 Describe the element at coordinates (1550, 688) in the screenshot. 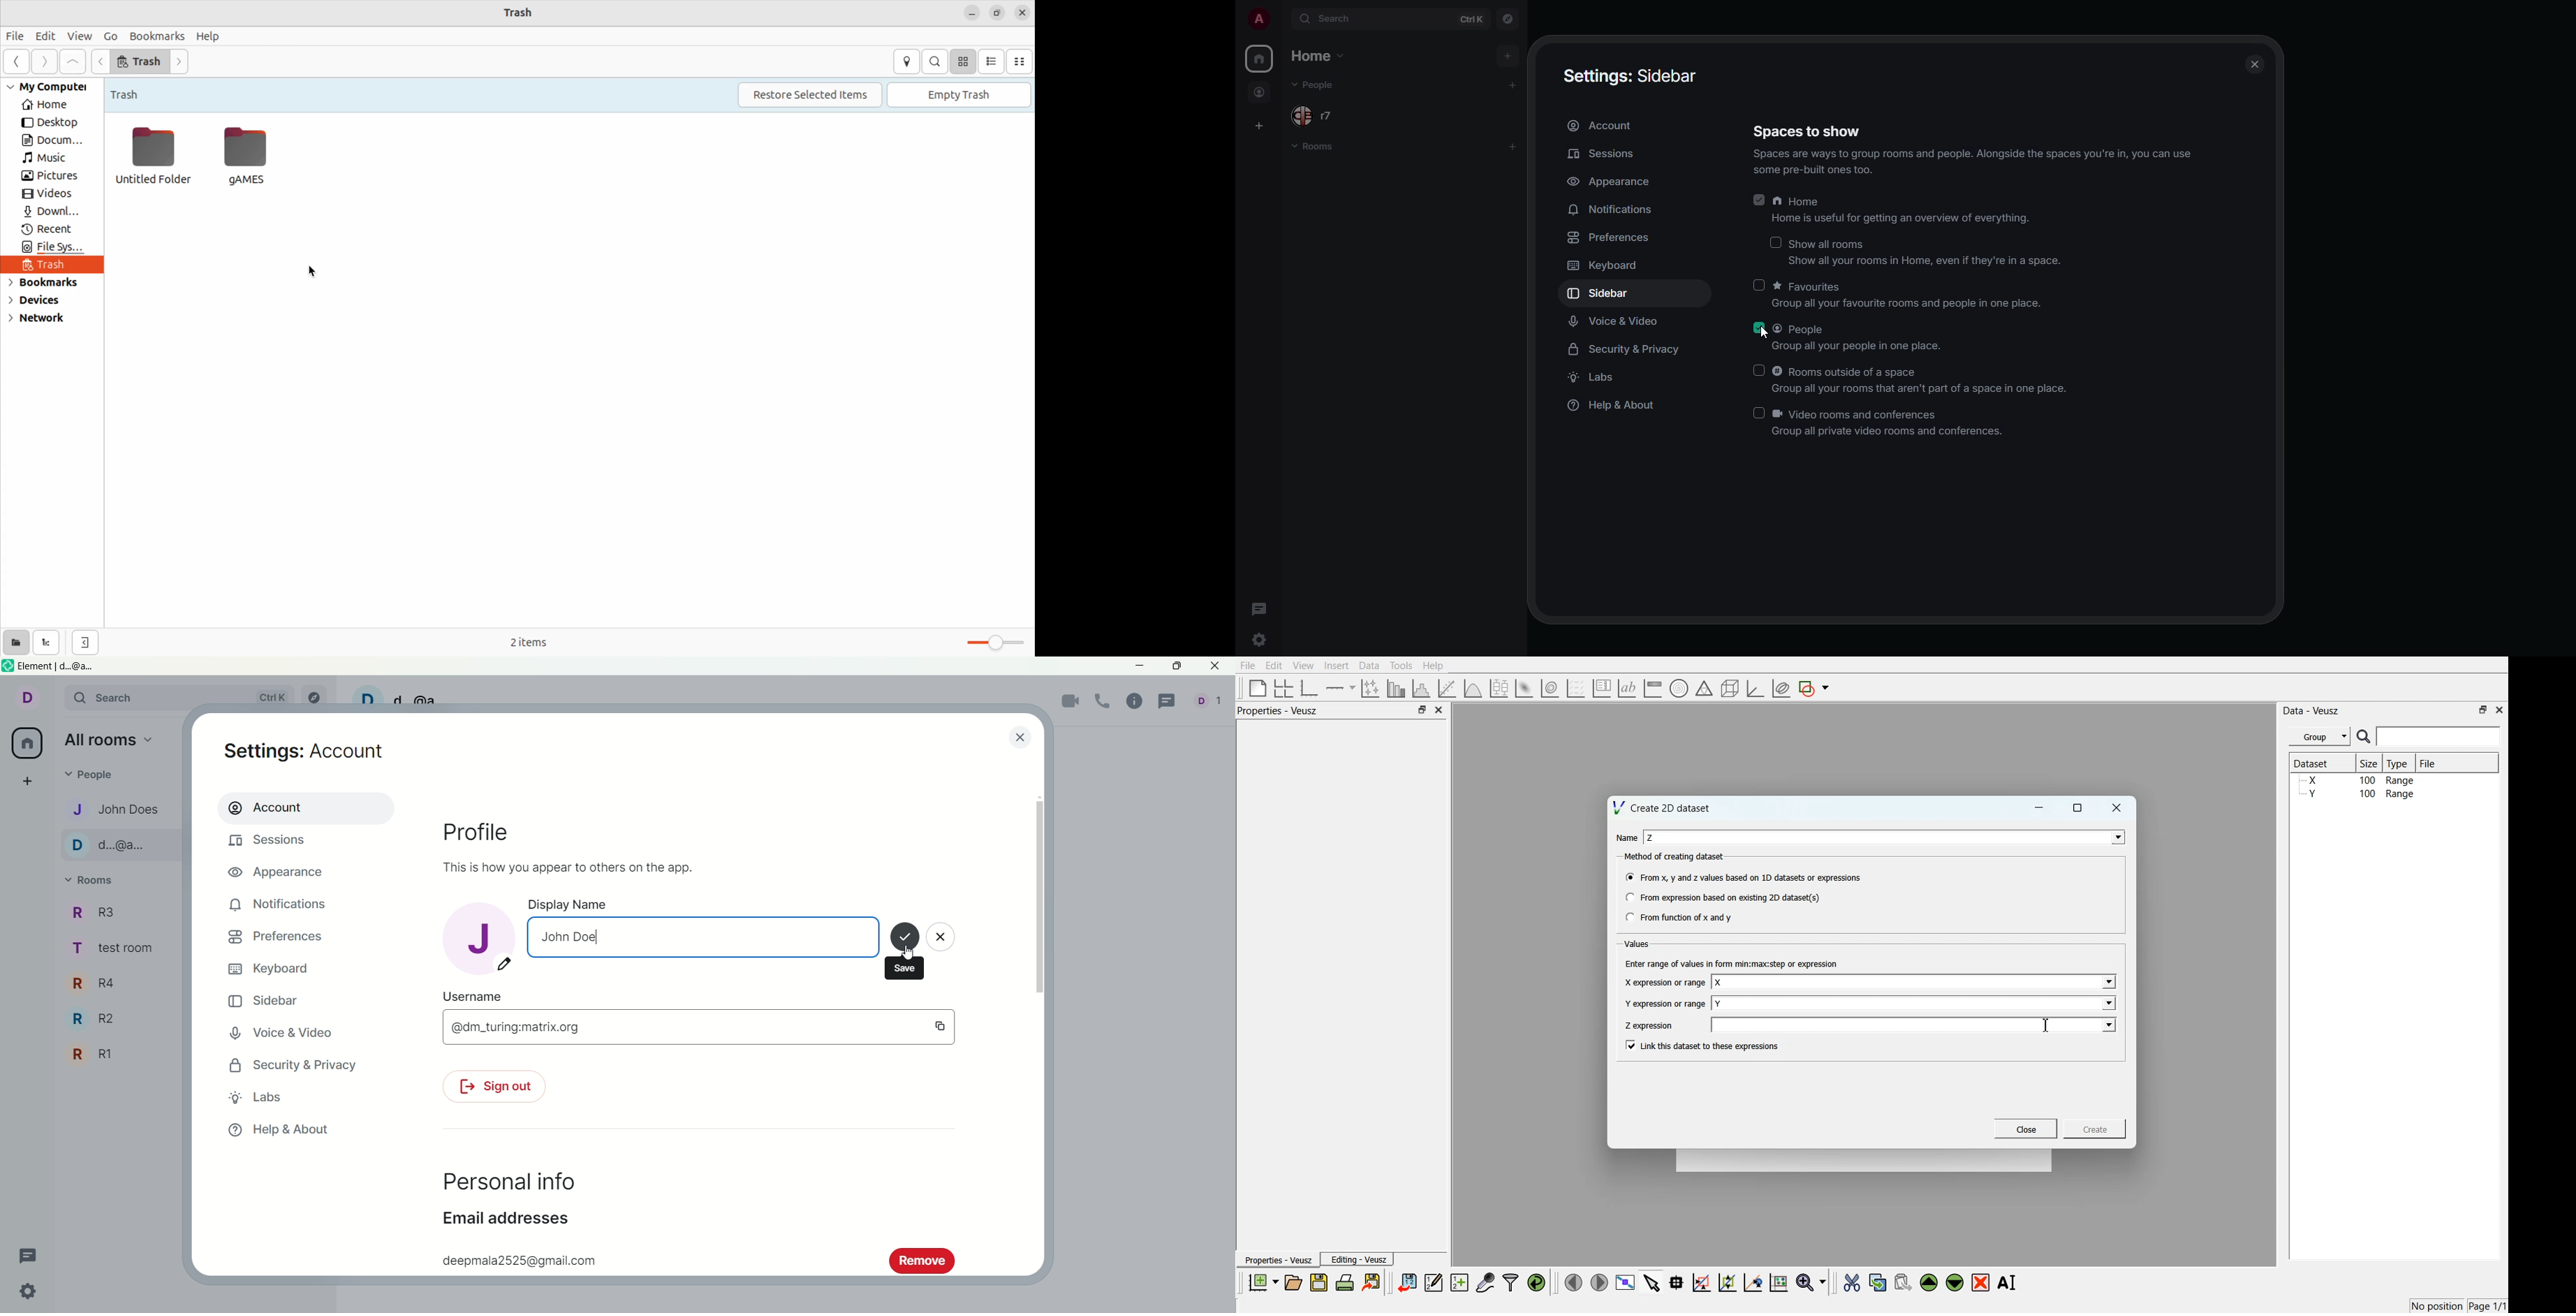

I see `3D Volume` at that location.